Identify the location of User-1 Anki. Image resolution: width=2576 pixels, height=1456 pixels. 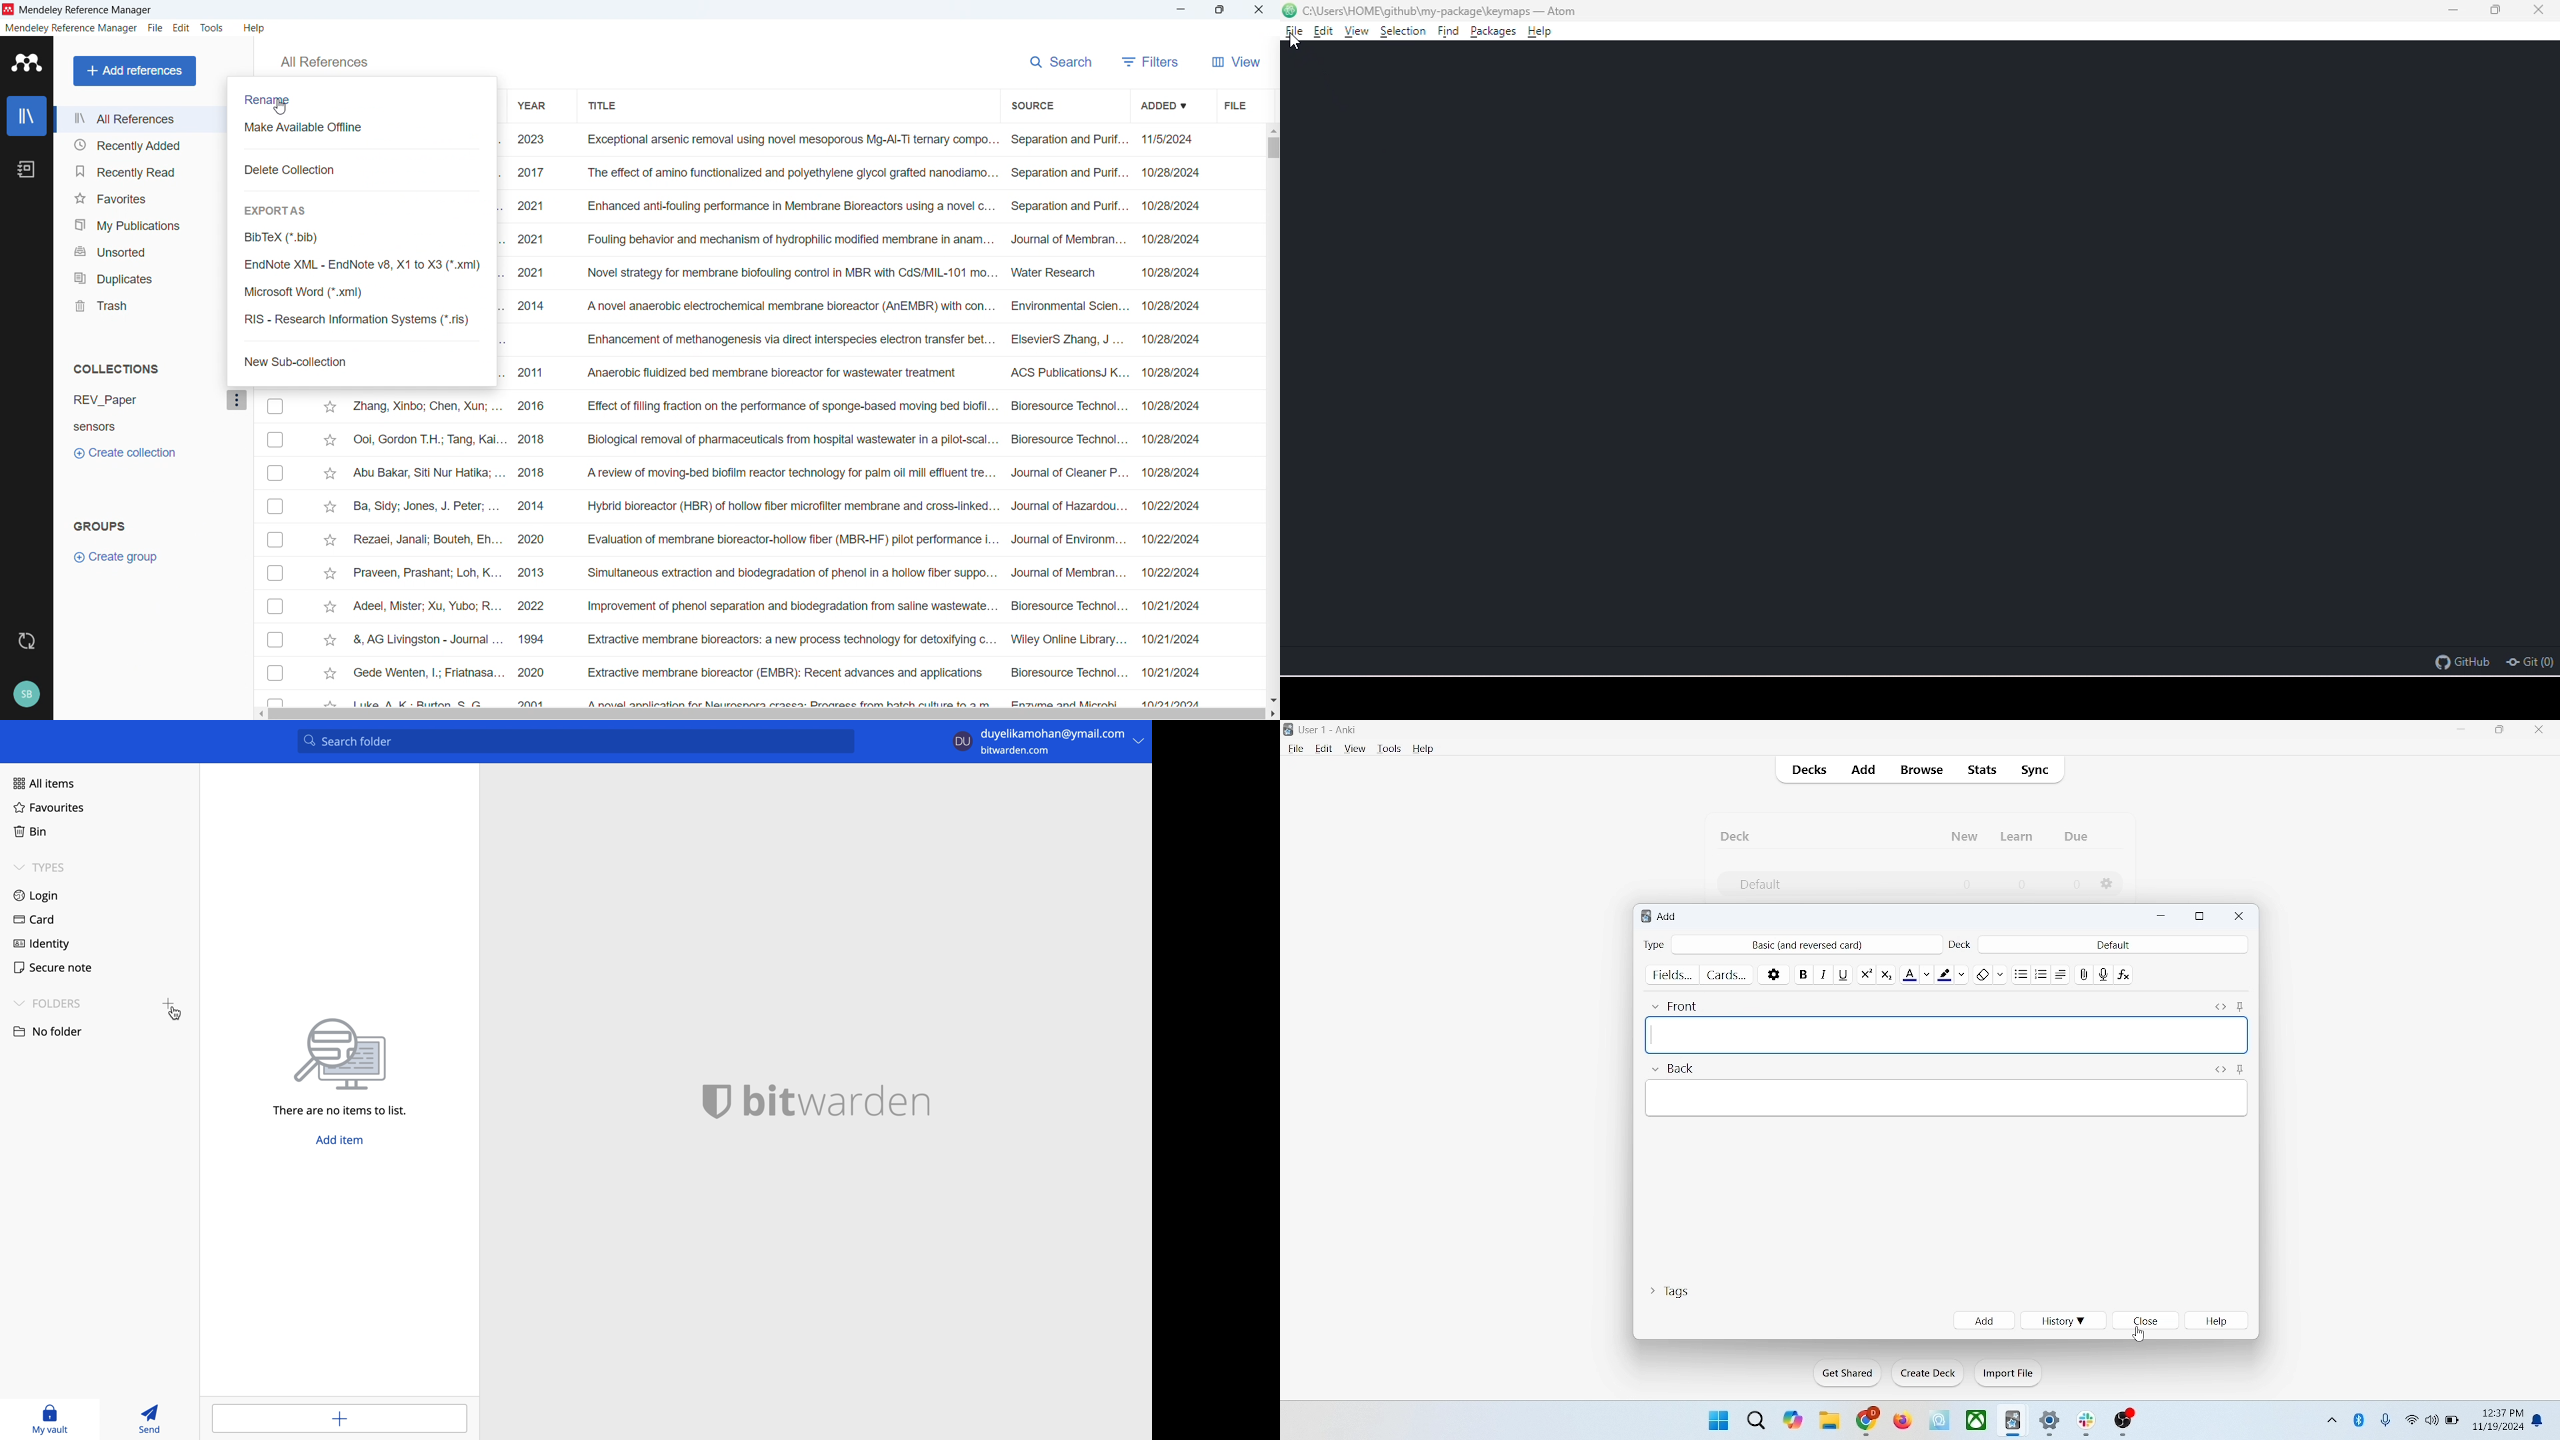
(1332, 731).